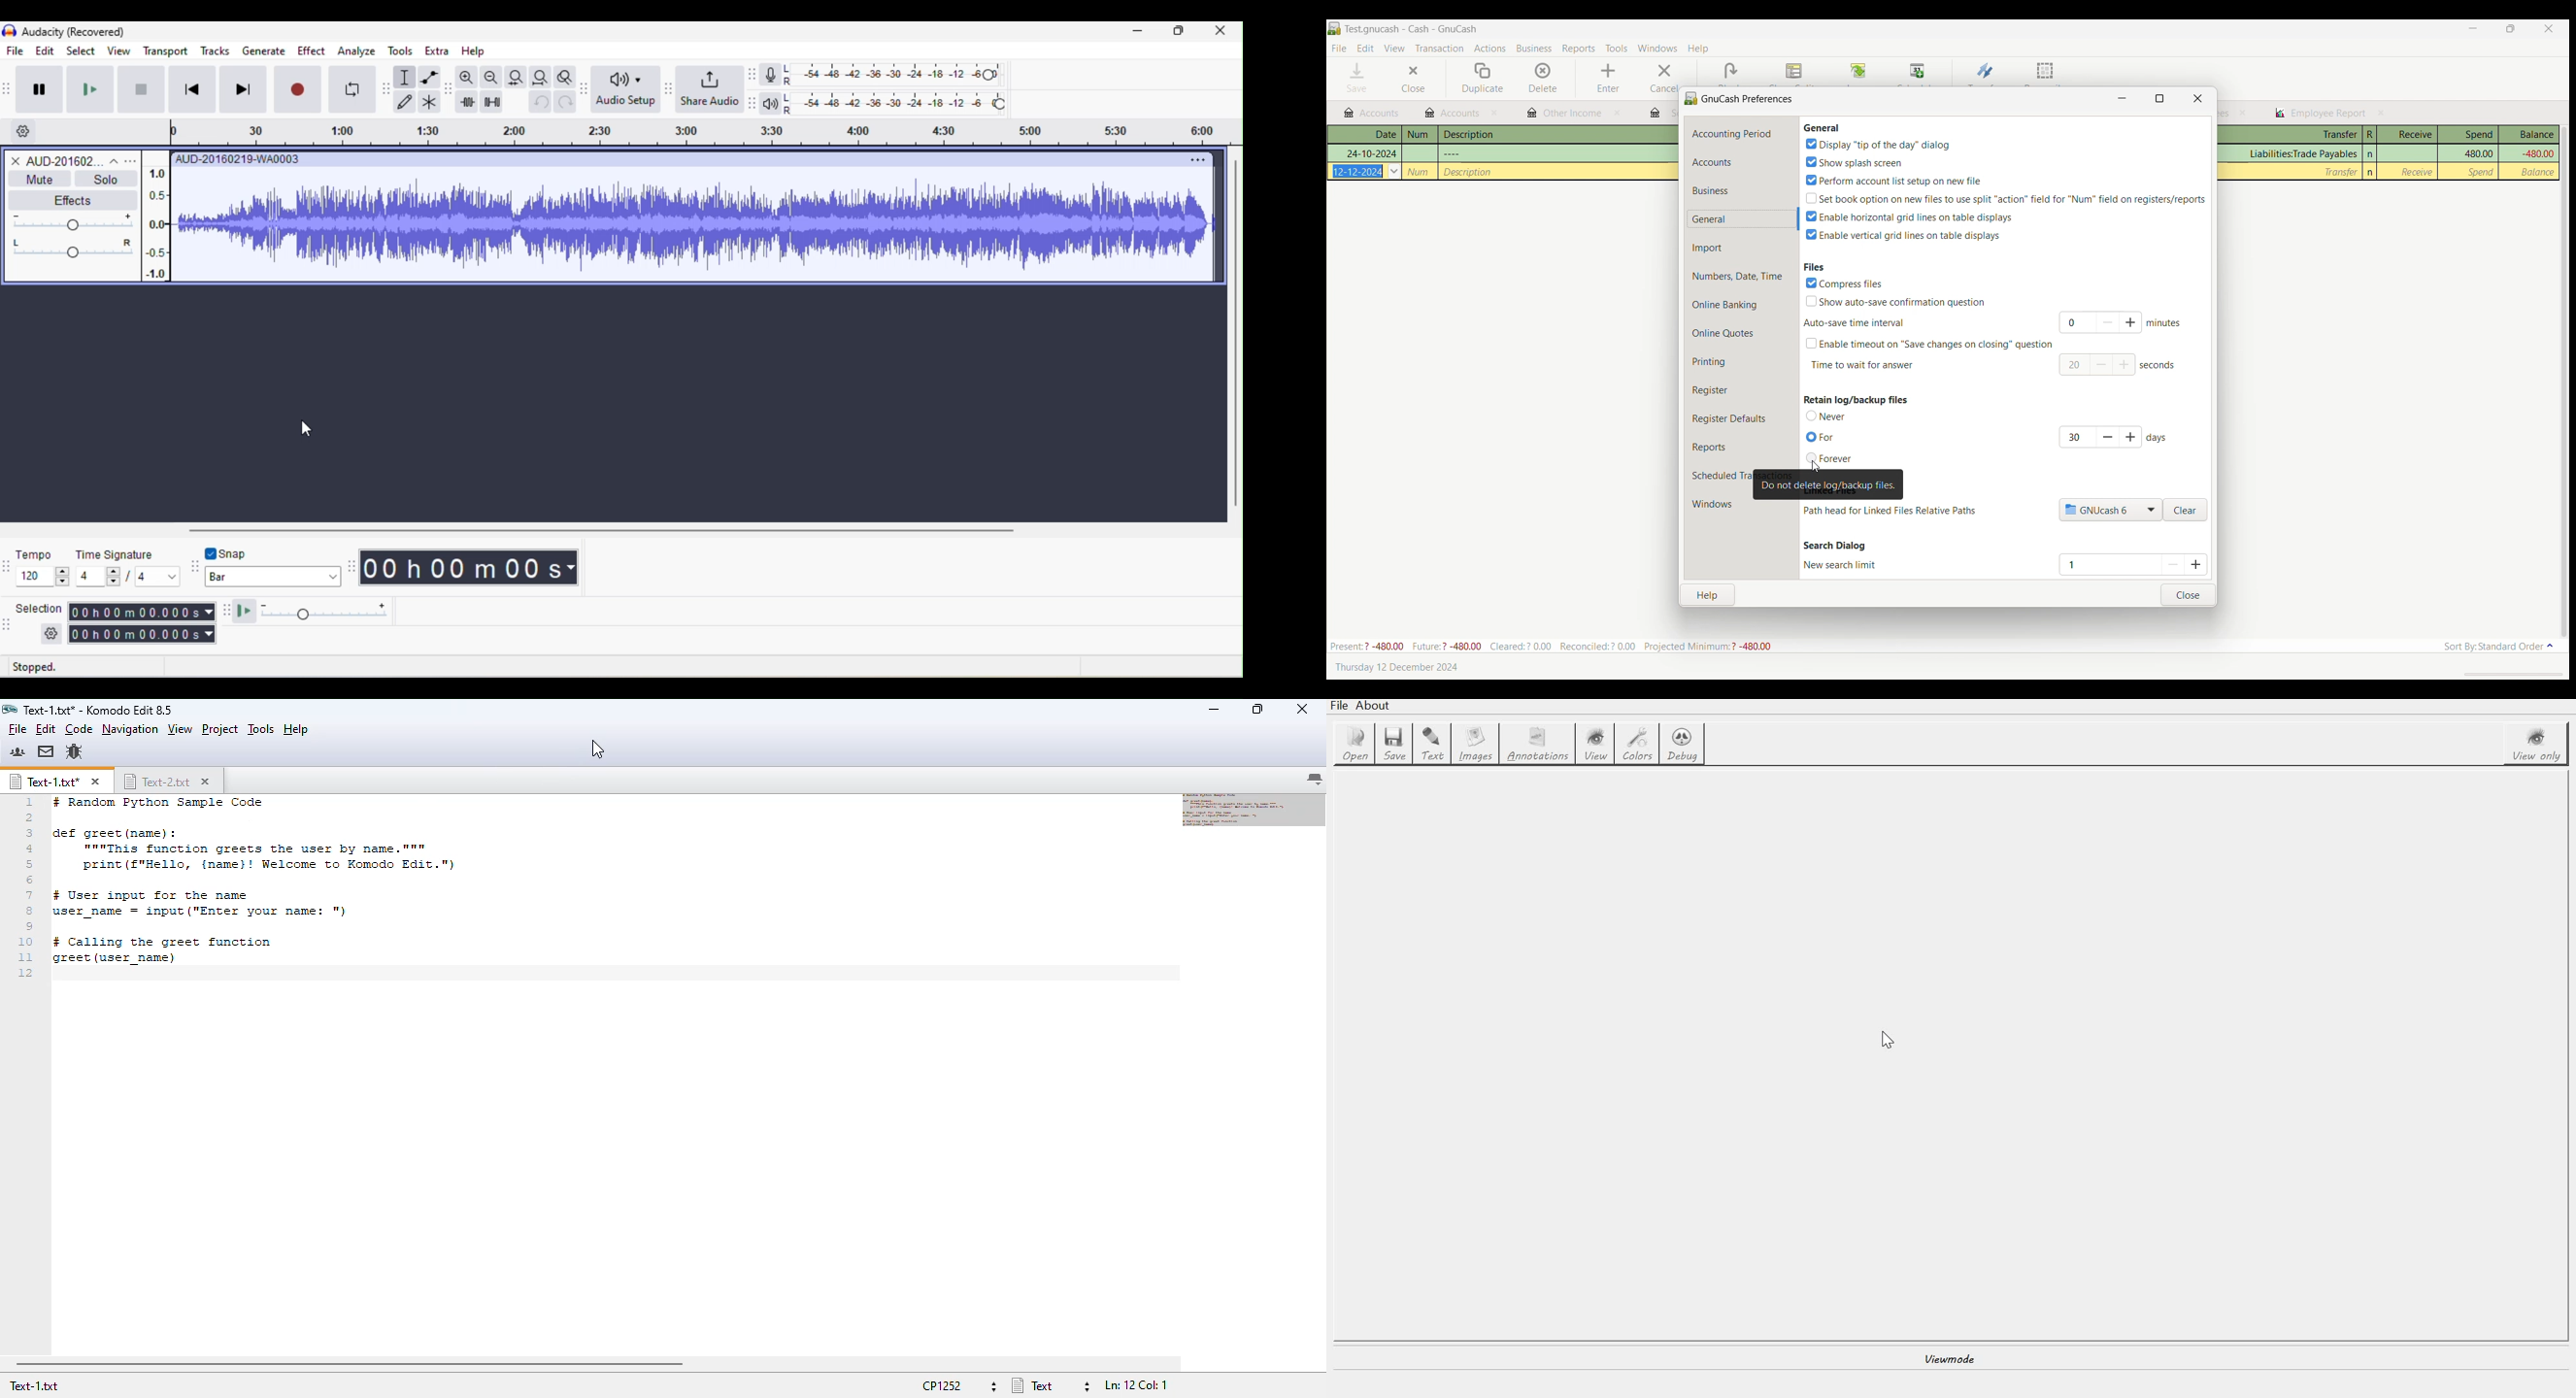  I want to click on file, so click(1341, 706).